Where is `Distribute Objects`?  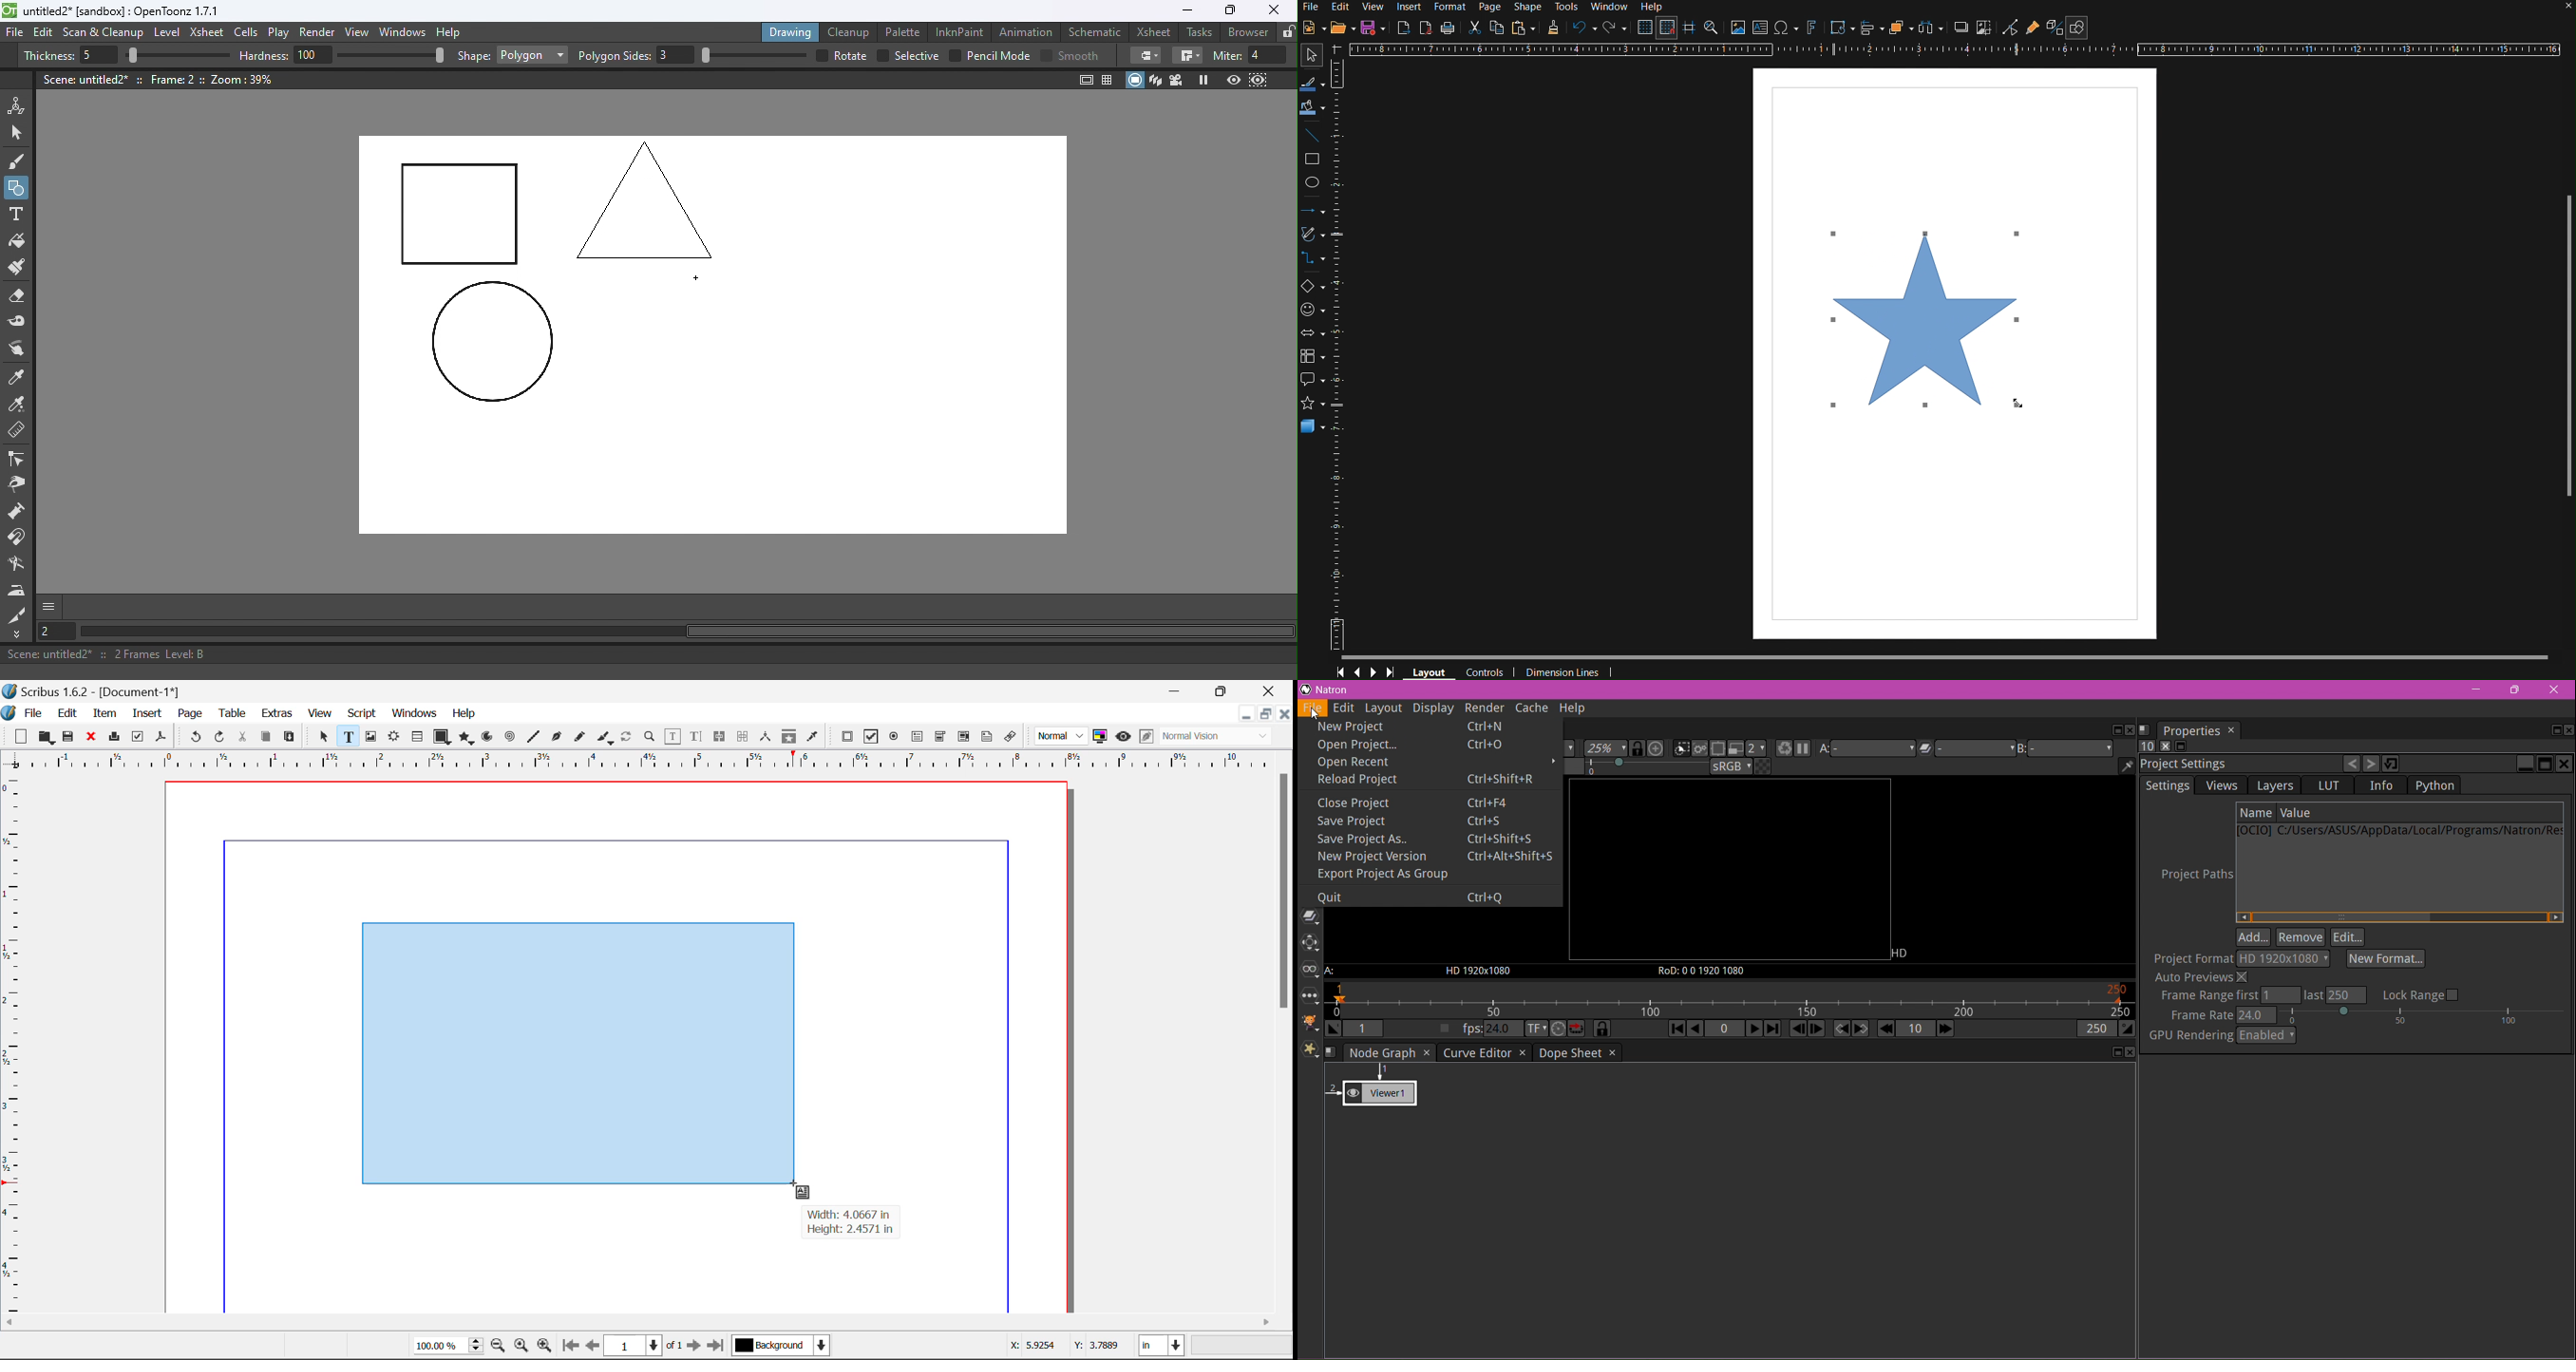
Distribute Objects is located at coordinates (1930, 29).